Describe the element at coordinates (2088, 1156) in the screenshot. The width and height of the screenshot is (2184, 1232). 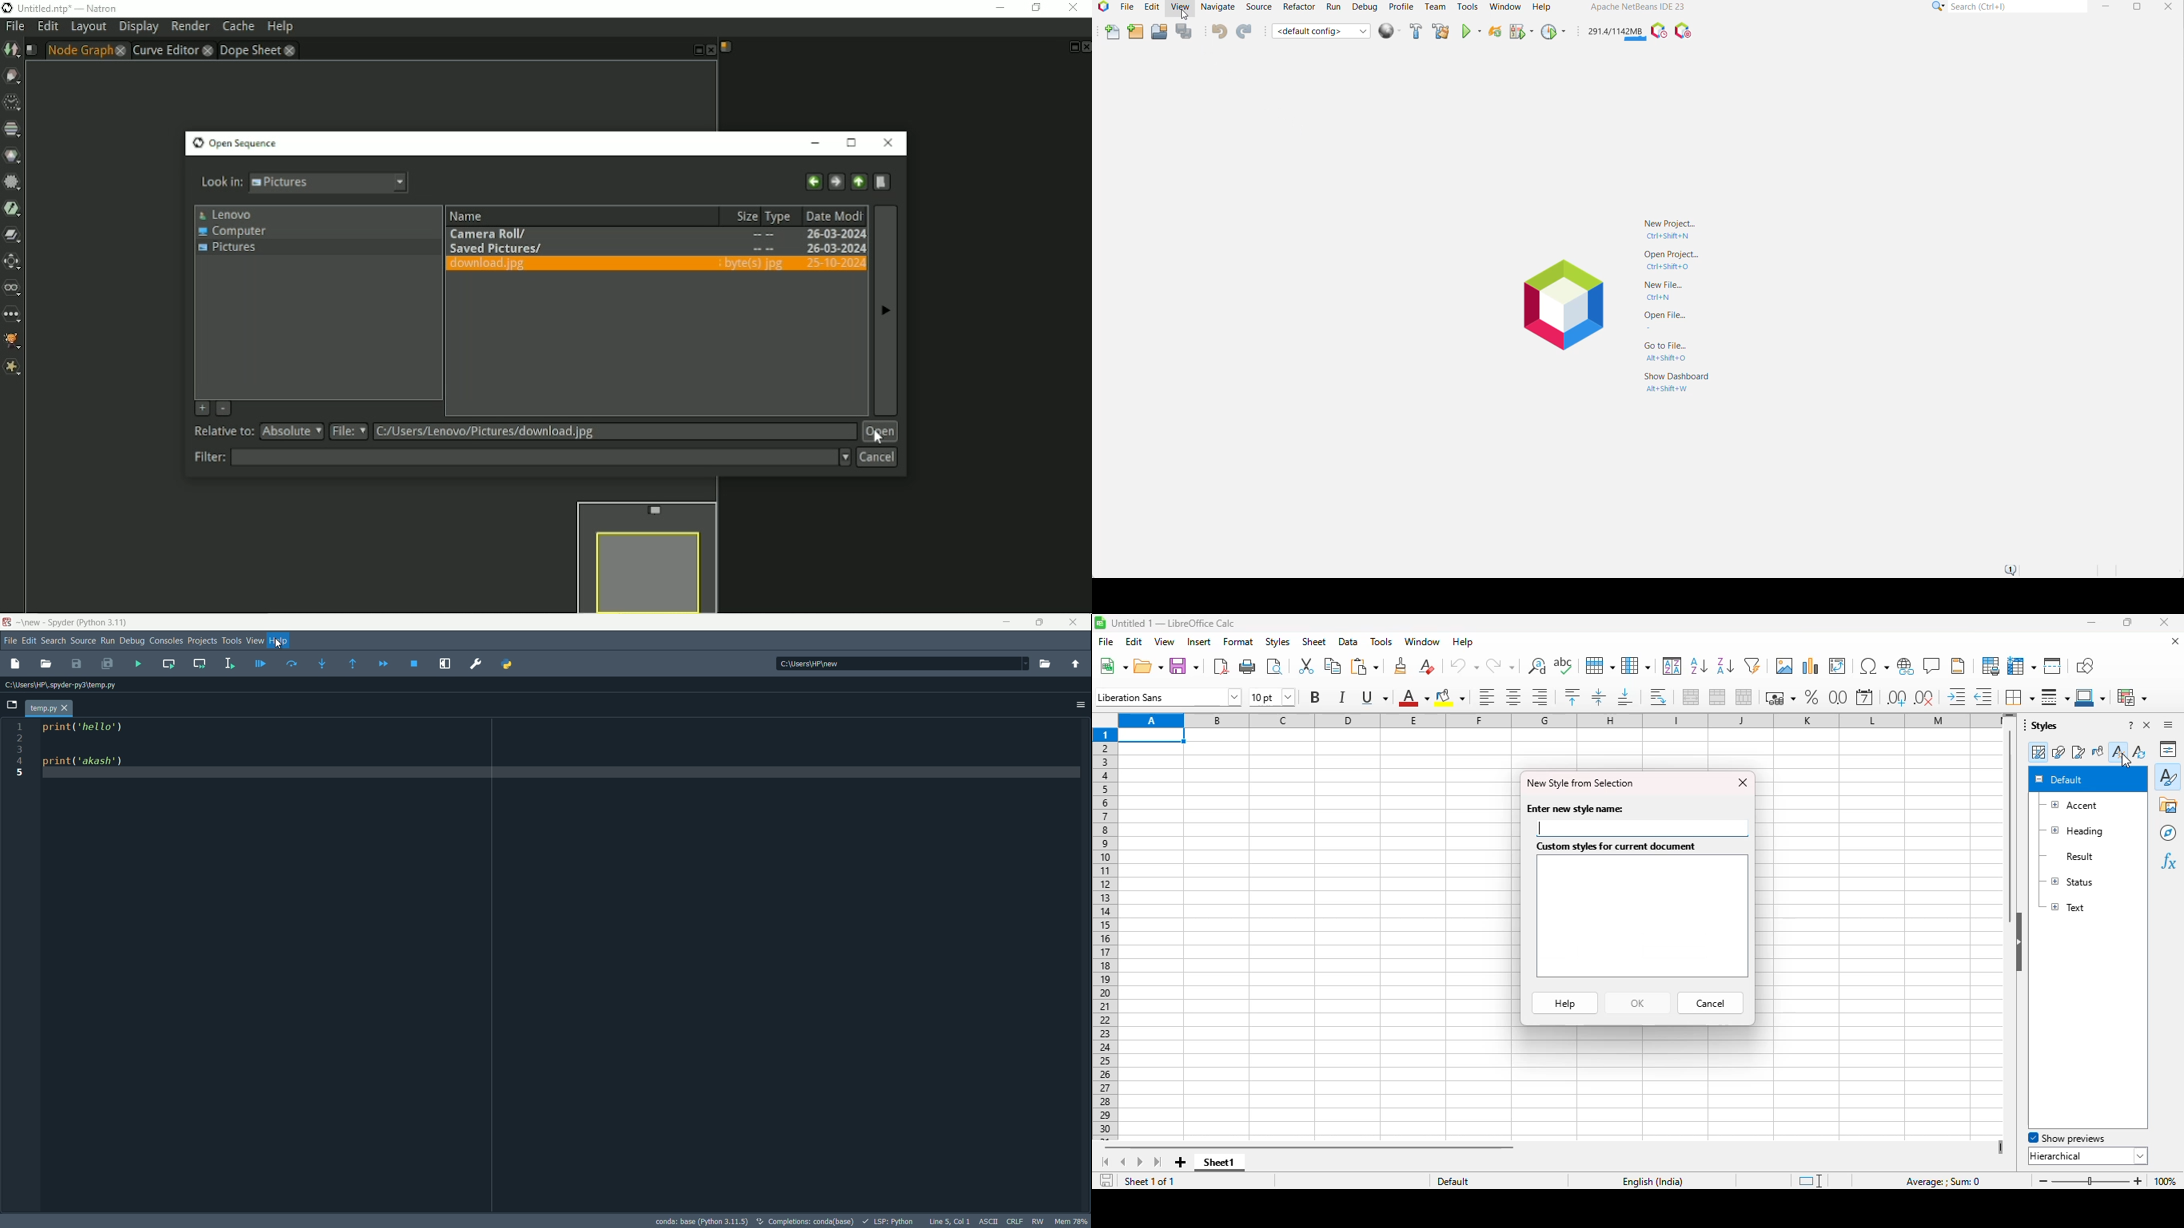
I see `hierarchical` at that location.